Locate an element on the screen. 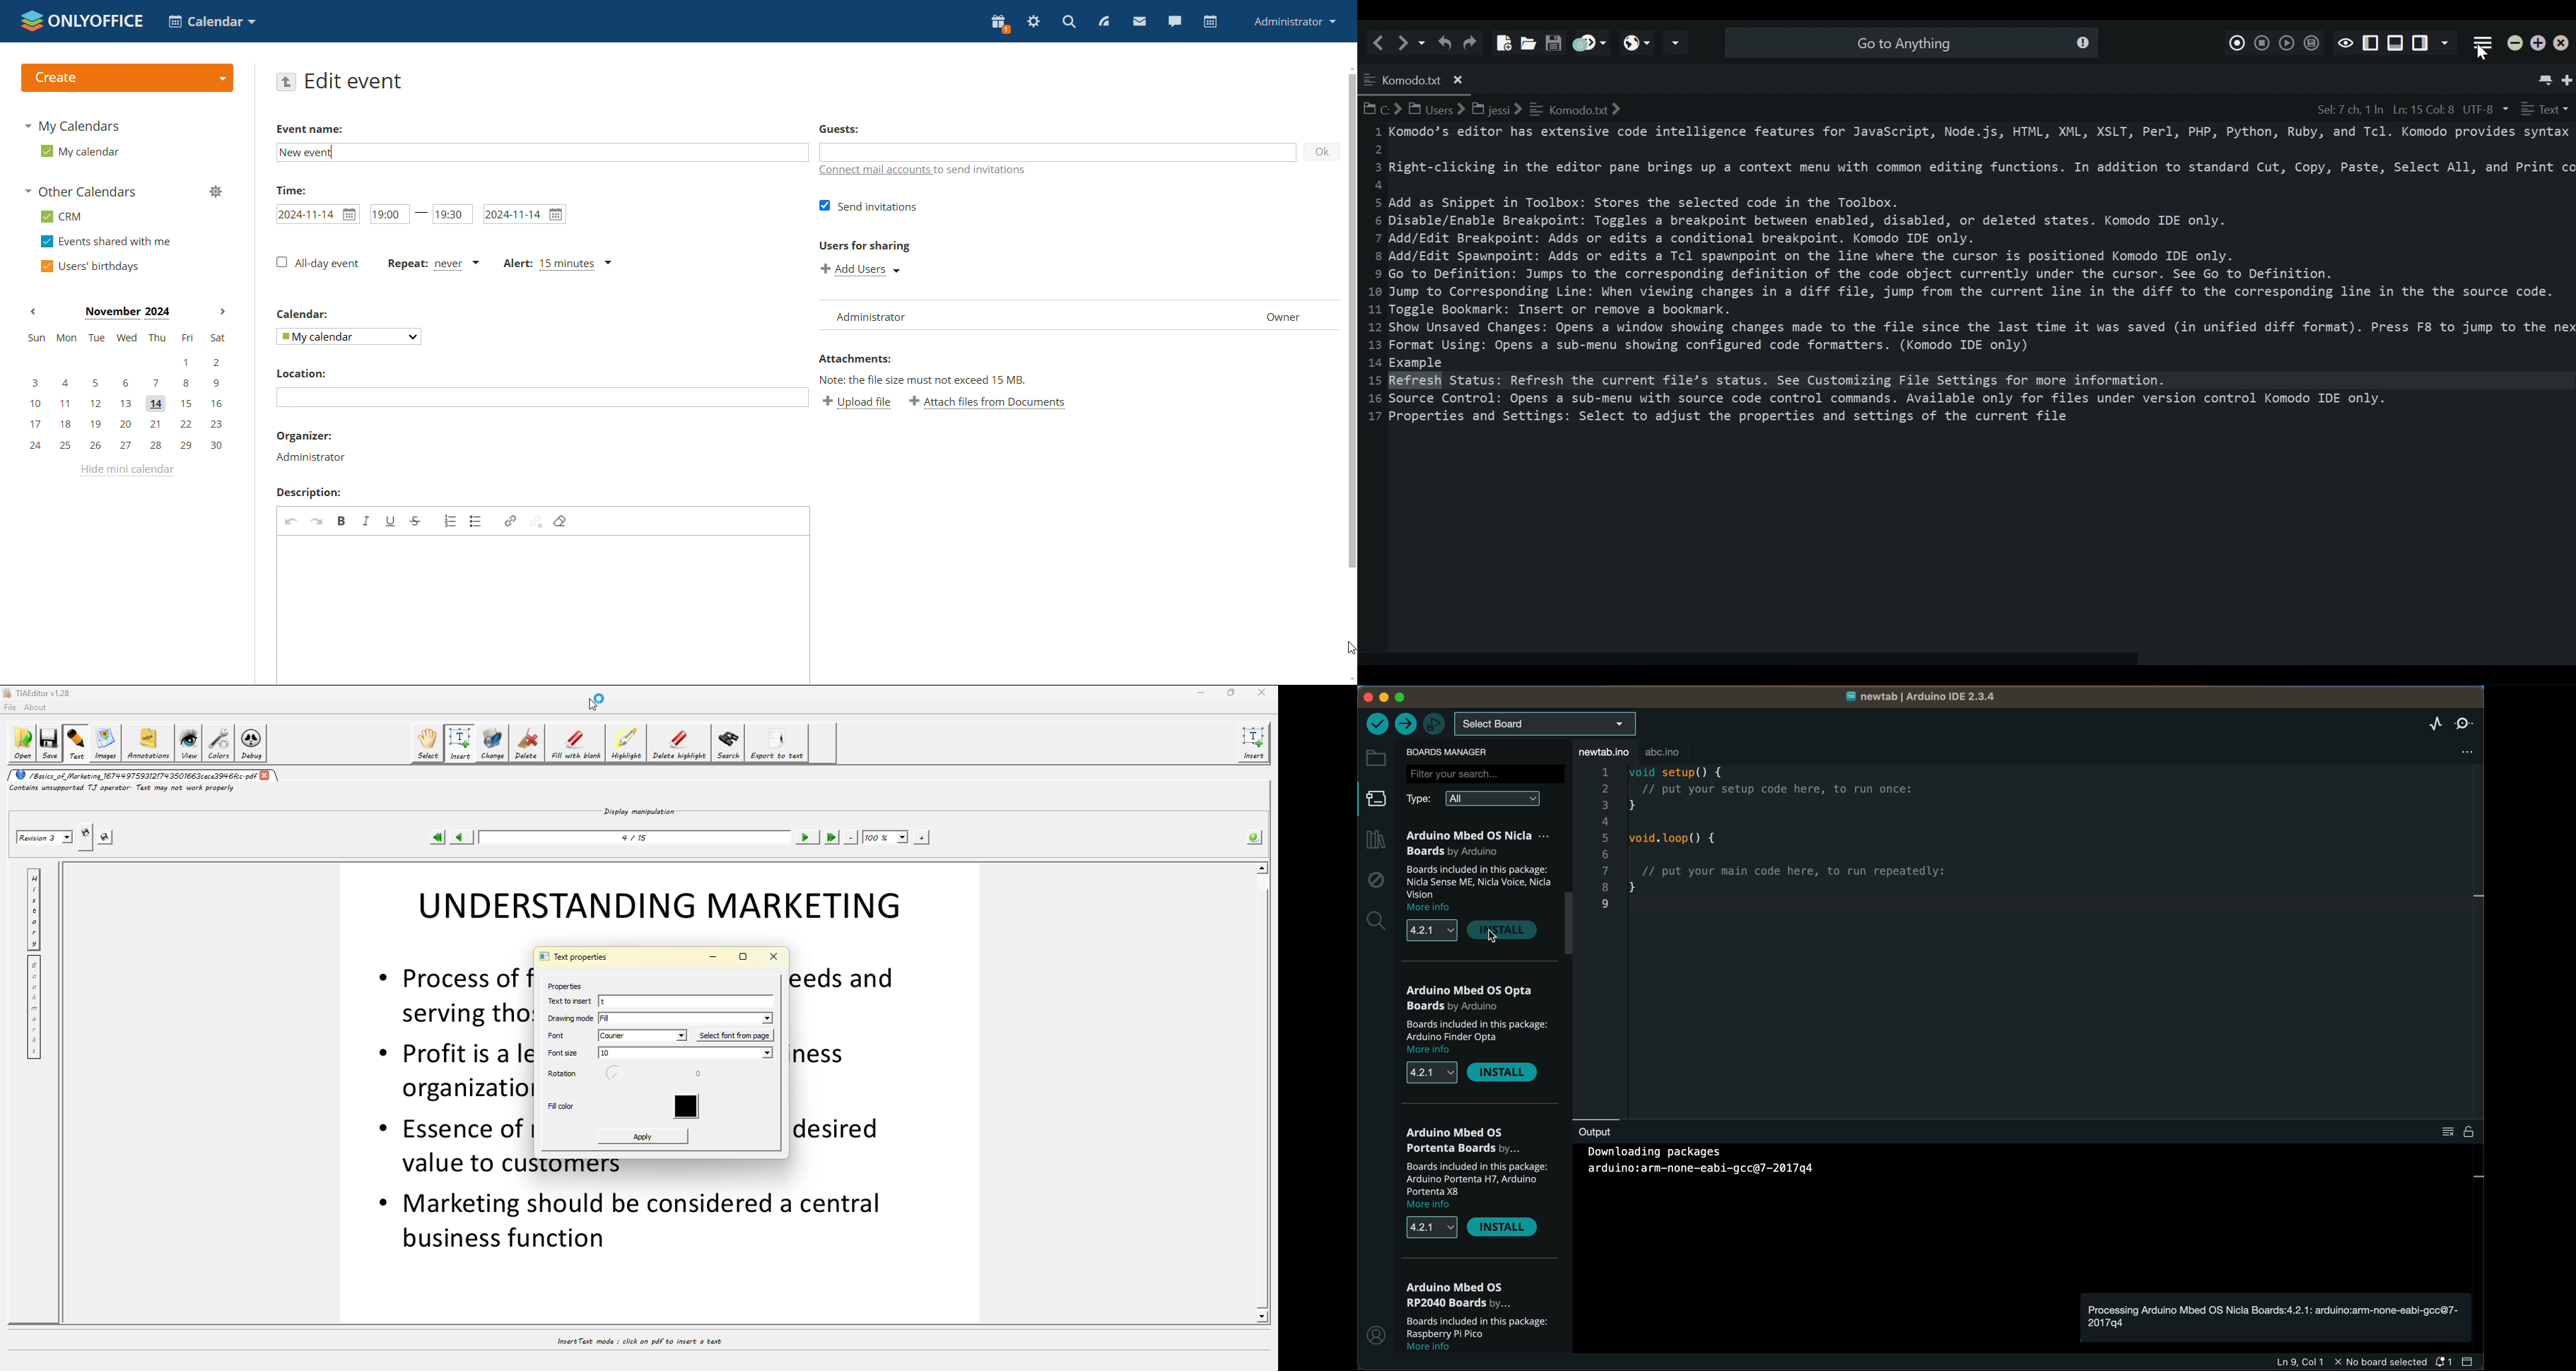 This screenshot has width=2576, height=1372. Cursor is located at coordinates (2484, 56).